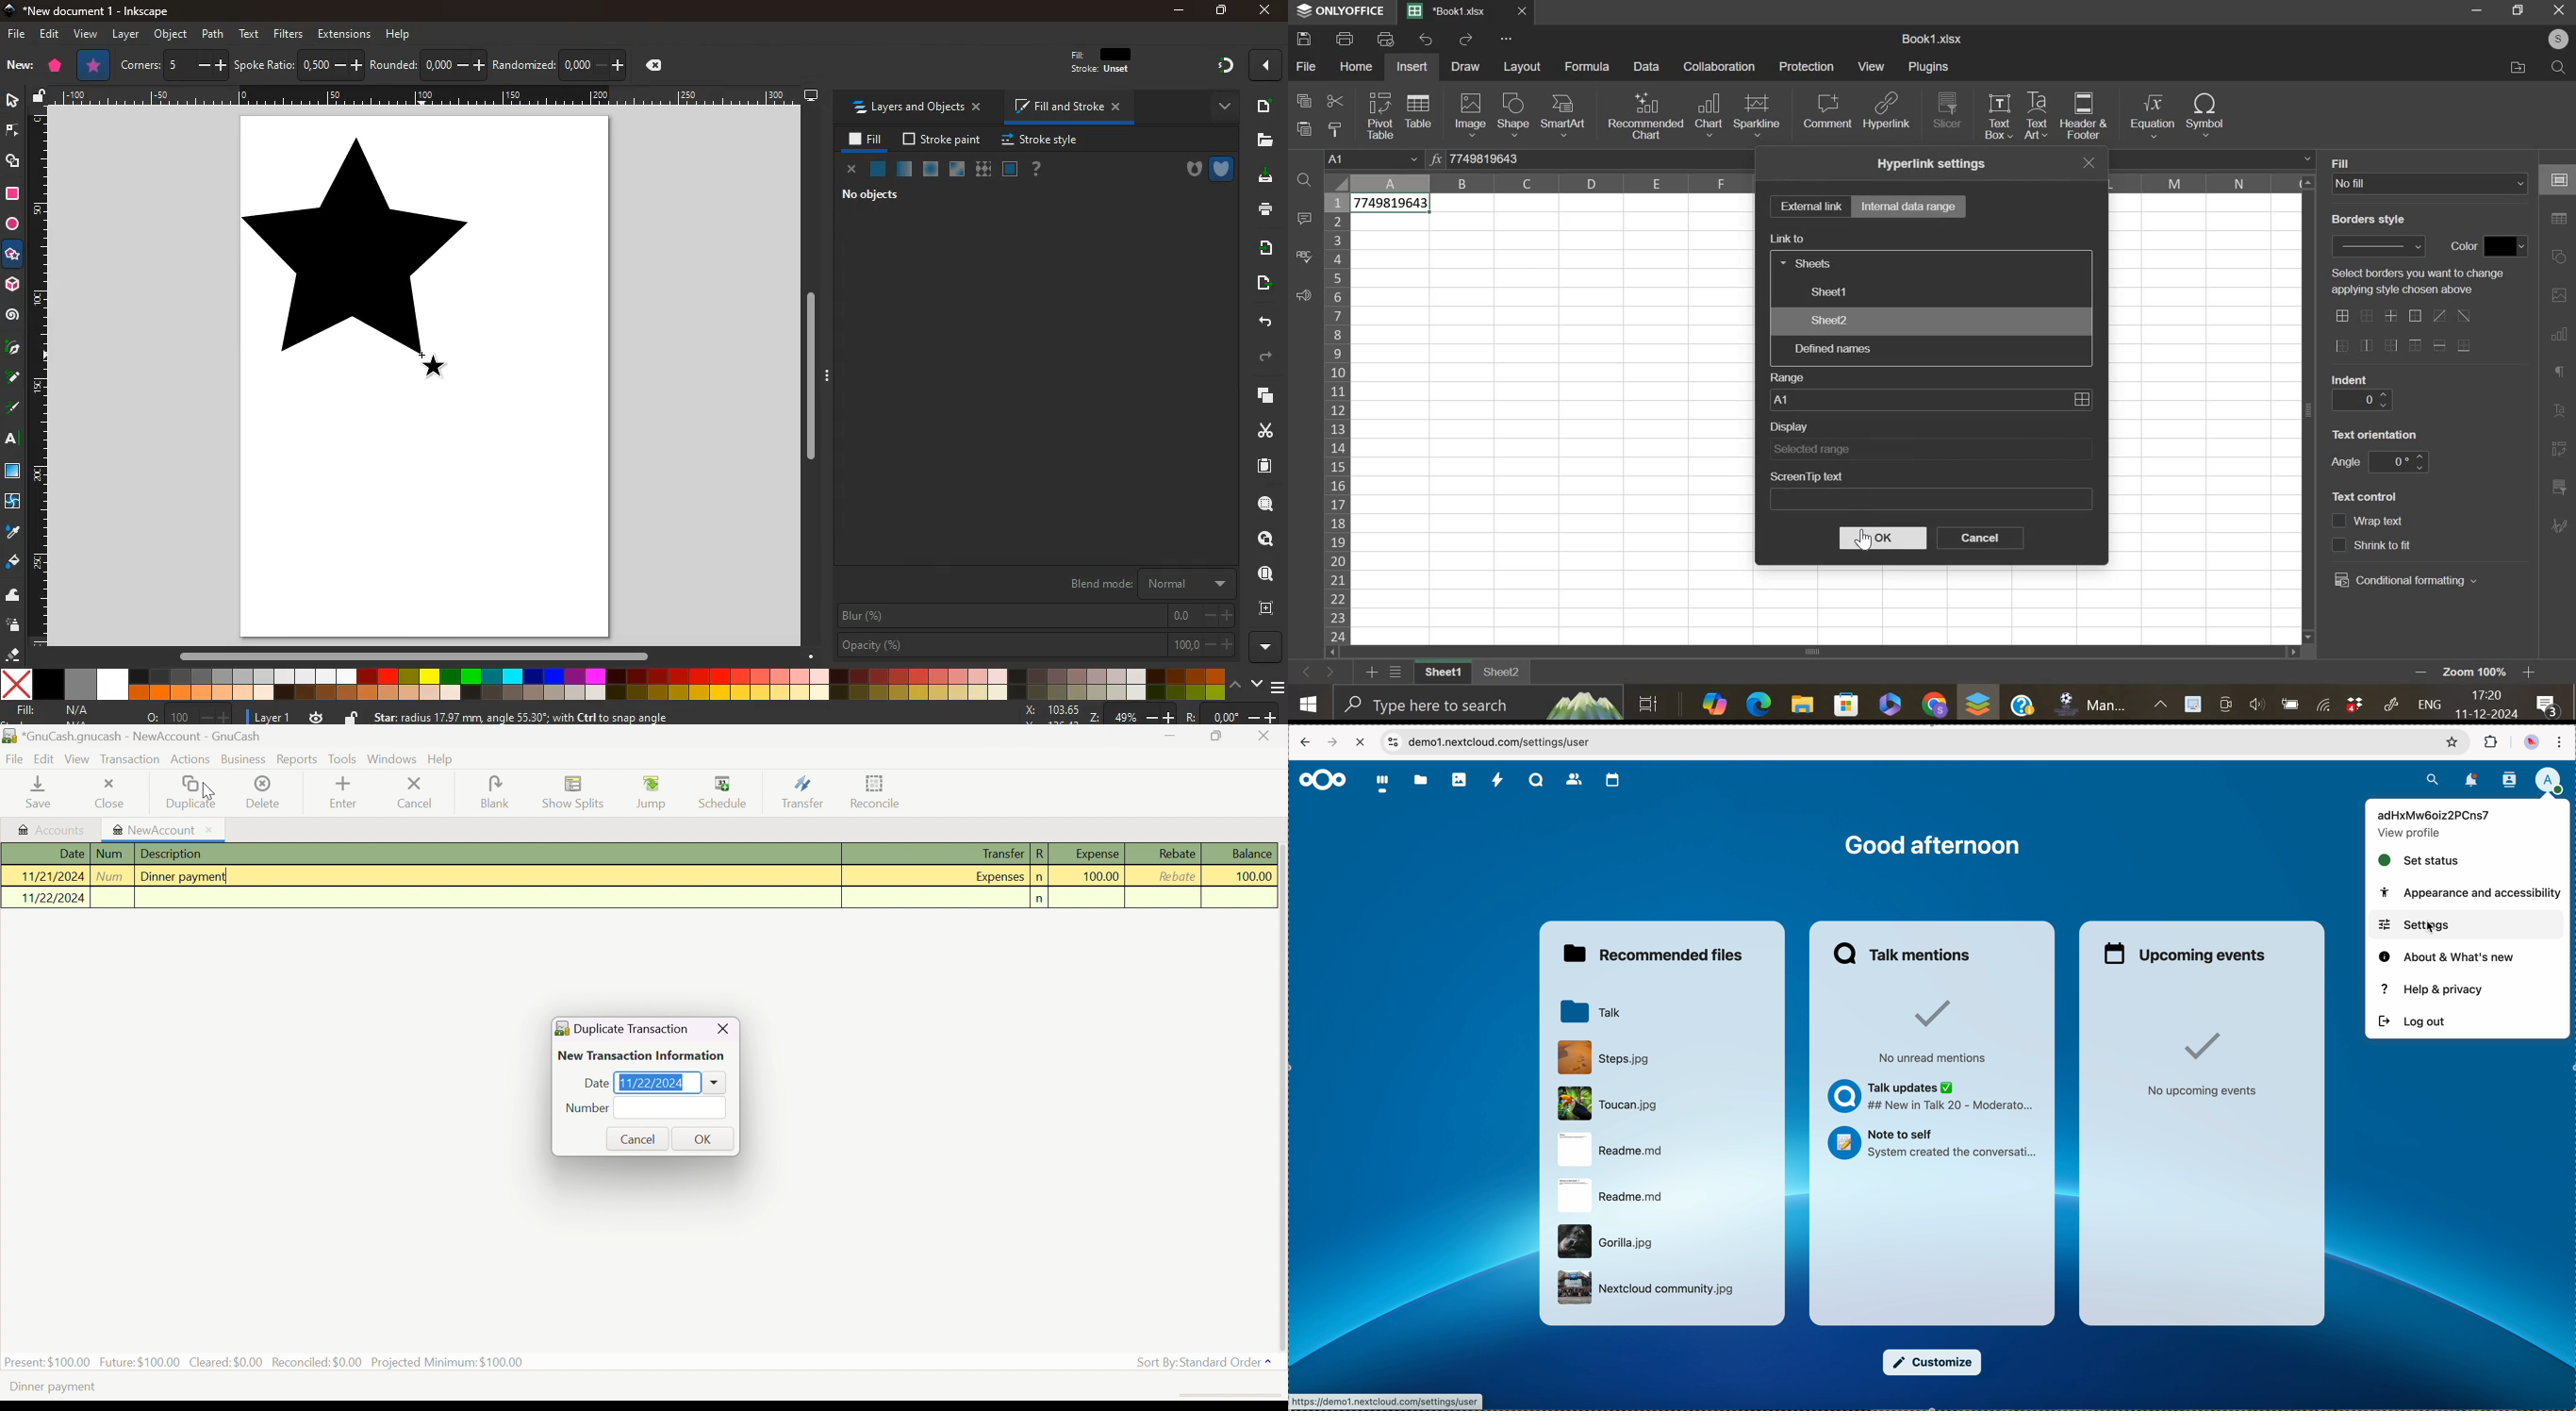  What do you see at coordinates (11, 350) in the screenshot?
I see `pic` at bounding box center [11, 350].